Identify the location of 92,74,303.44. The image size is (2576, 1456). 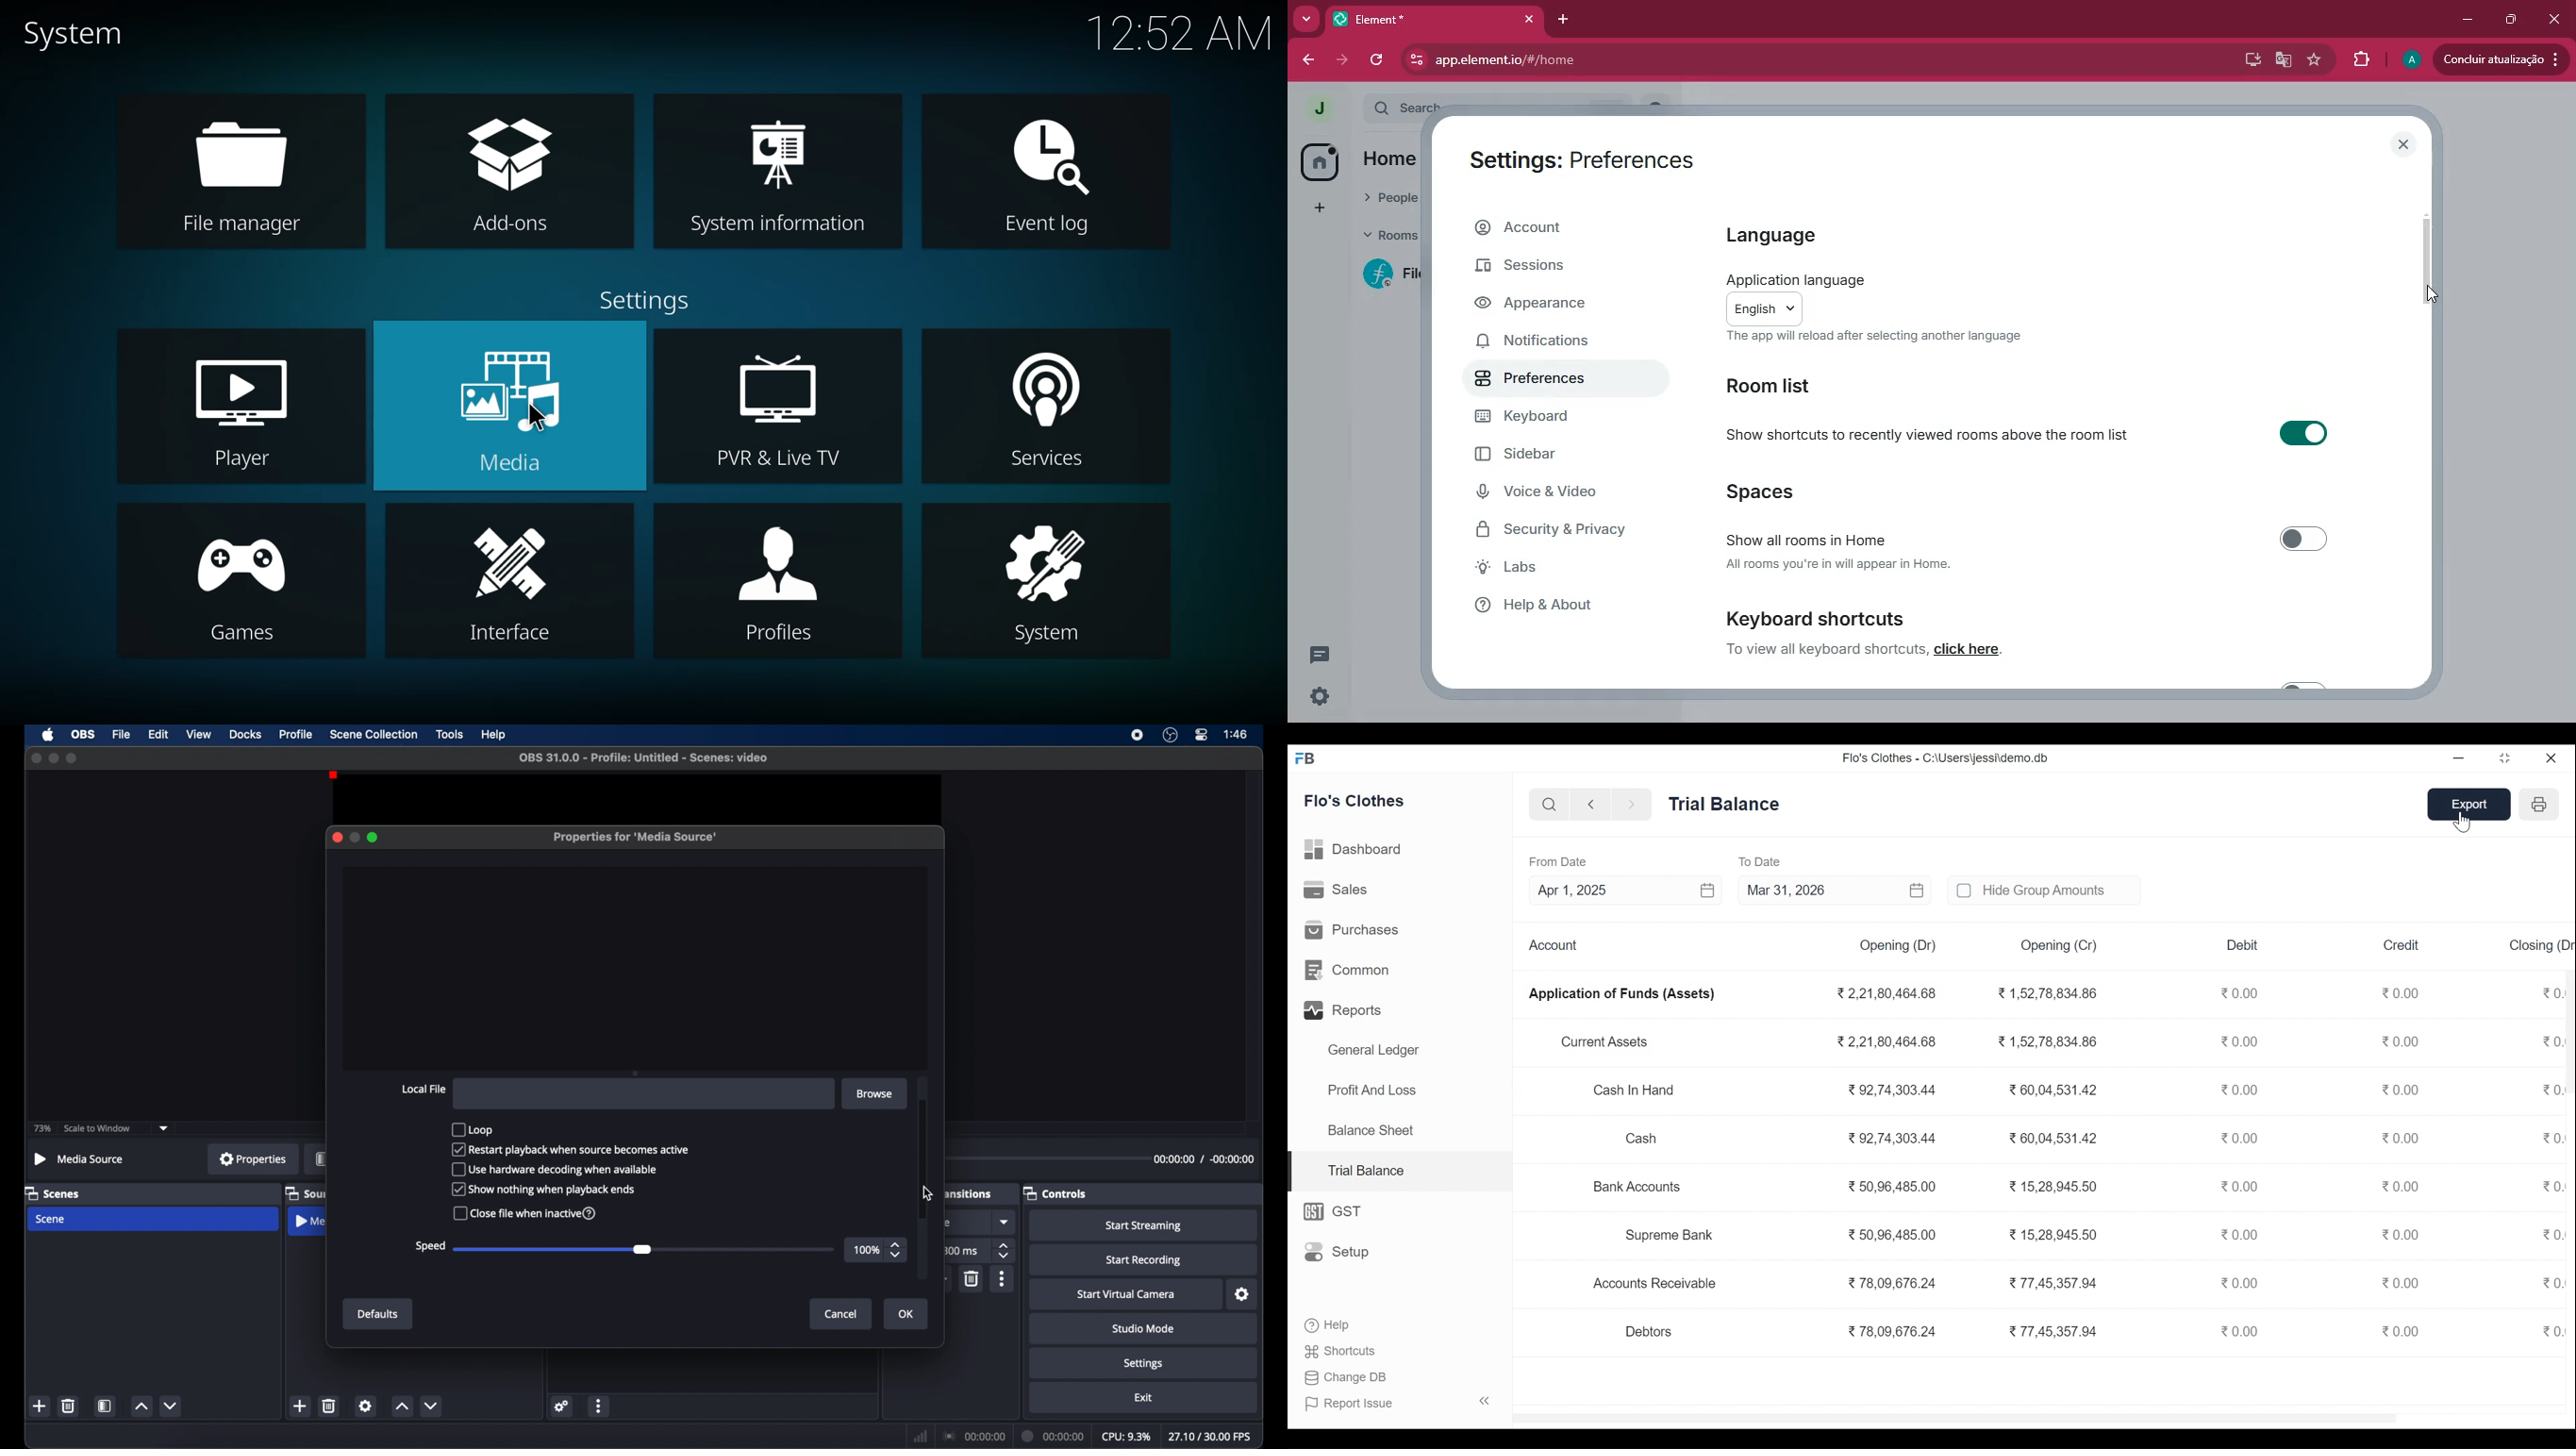
(1891, 1089).